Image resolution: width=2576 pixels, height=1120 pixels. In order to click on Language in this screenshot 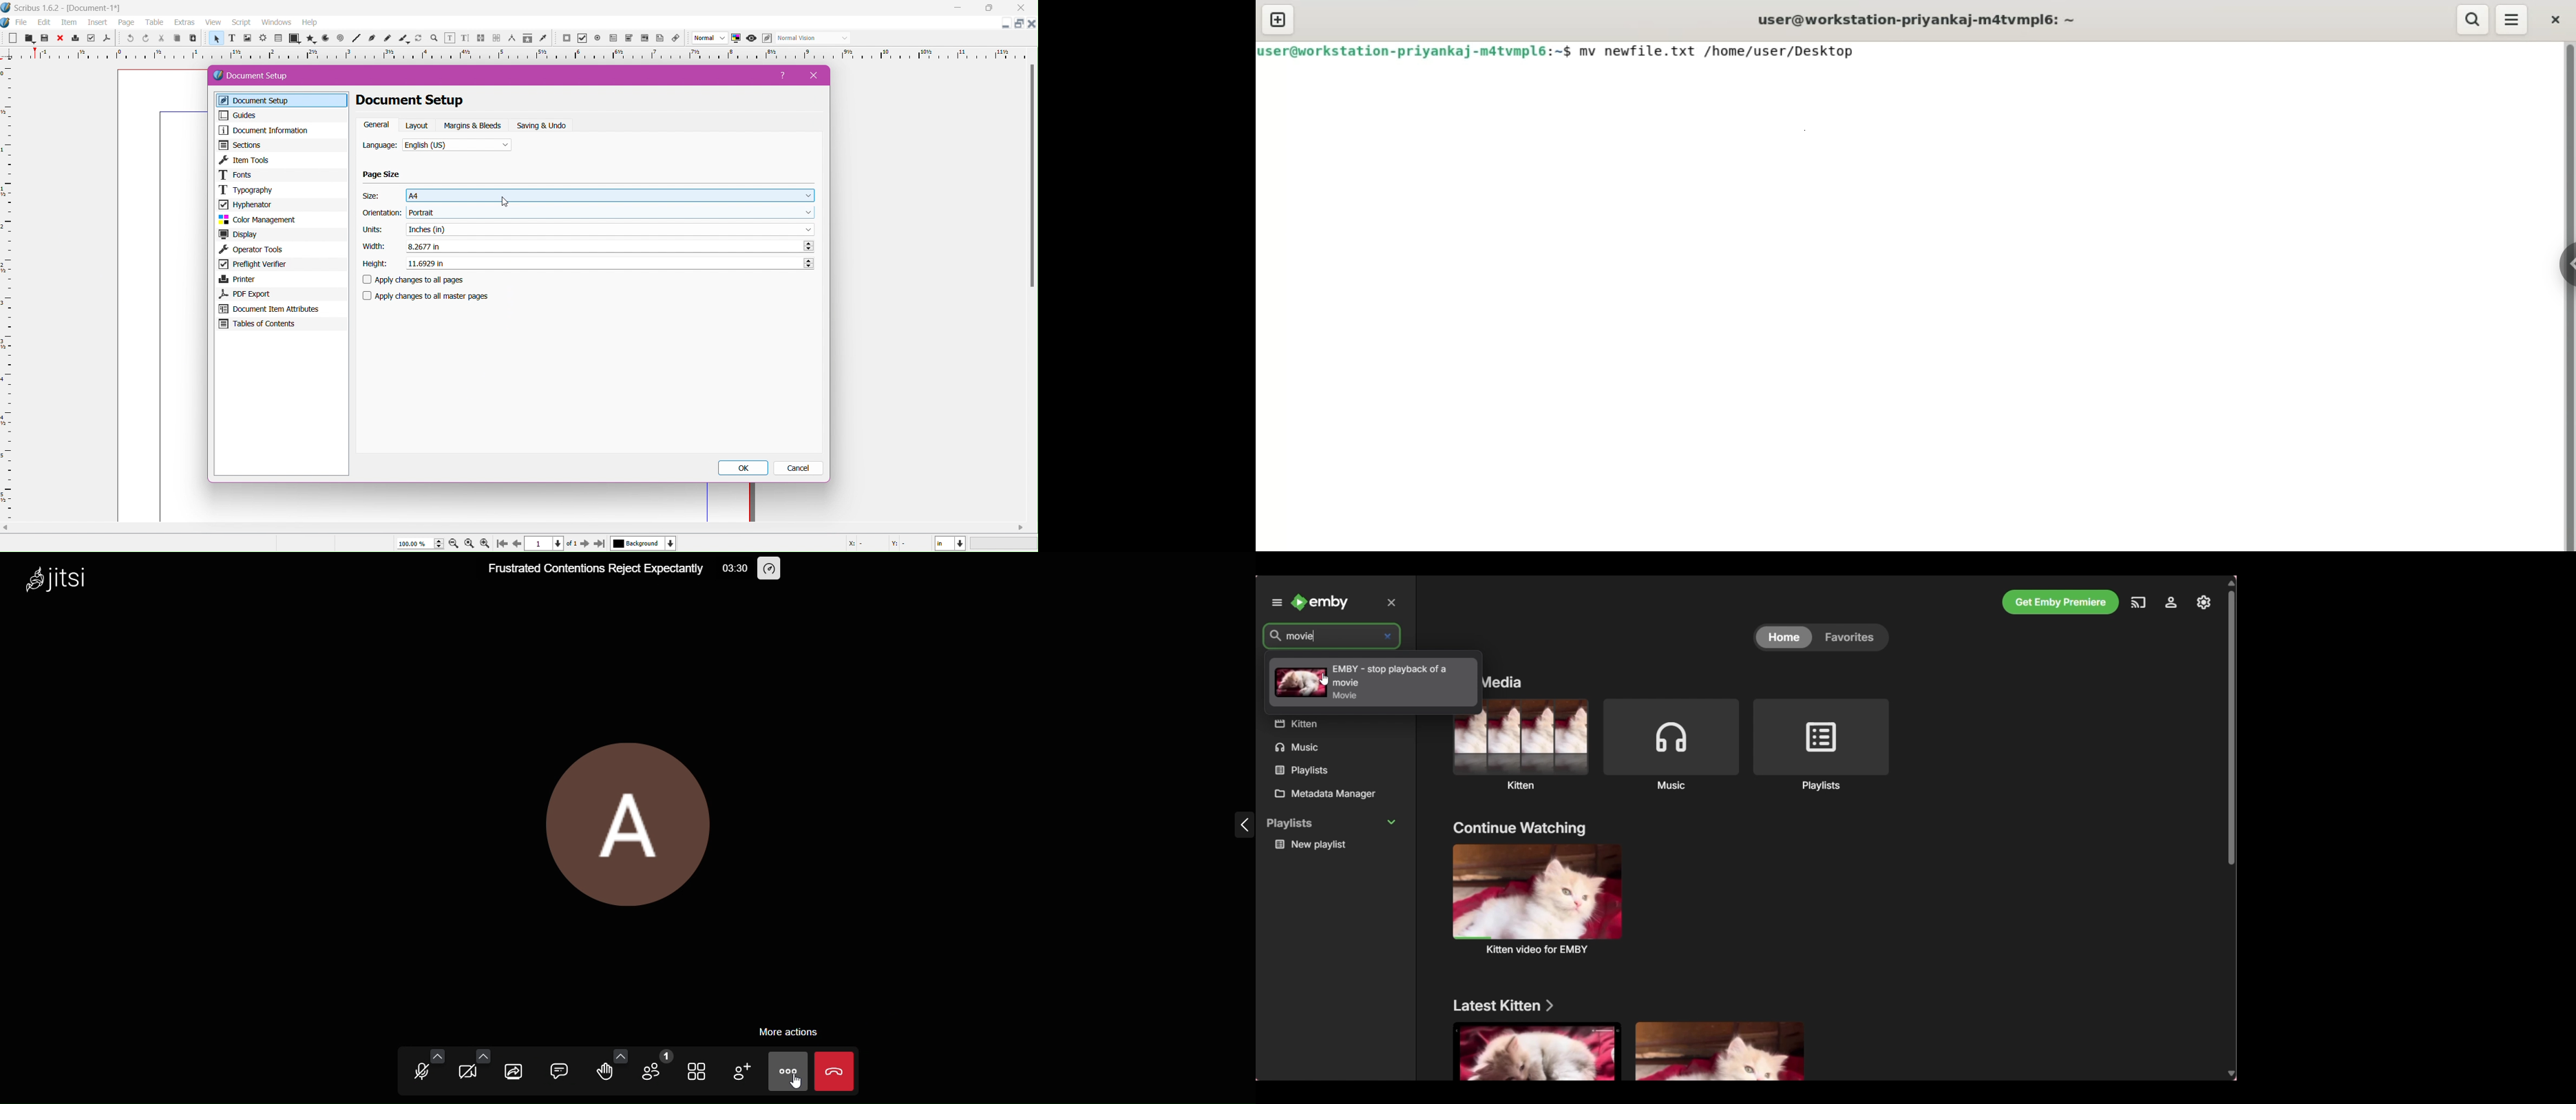, I will do `click(380, 146)`.